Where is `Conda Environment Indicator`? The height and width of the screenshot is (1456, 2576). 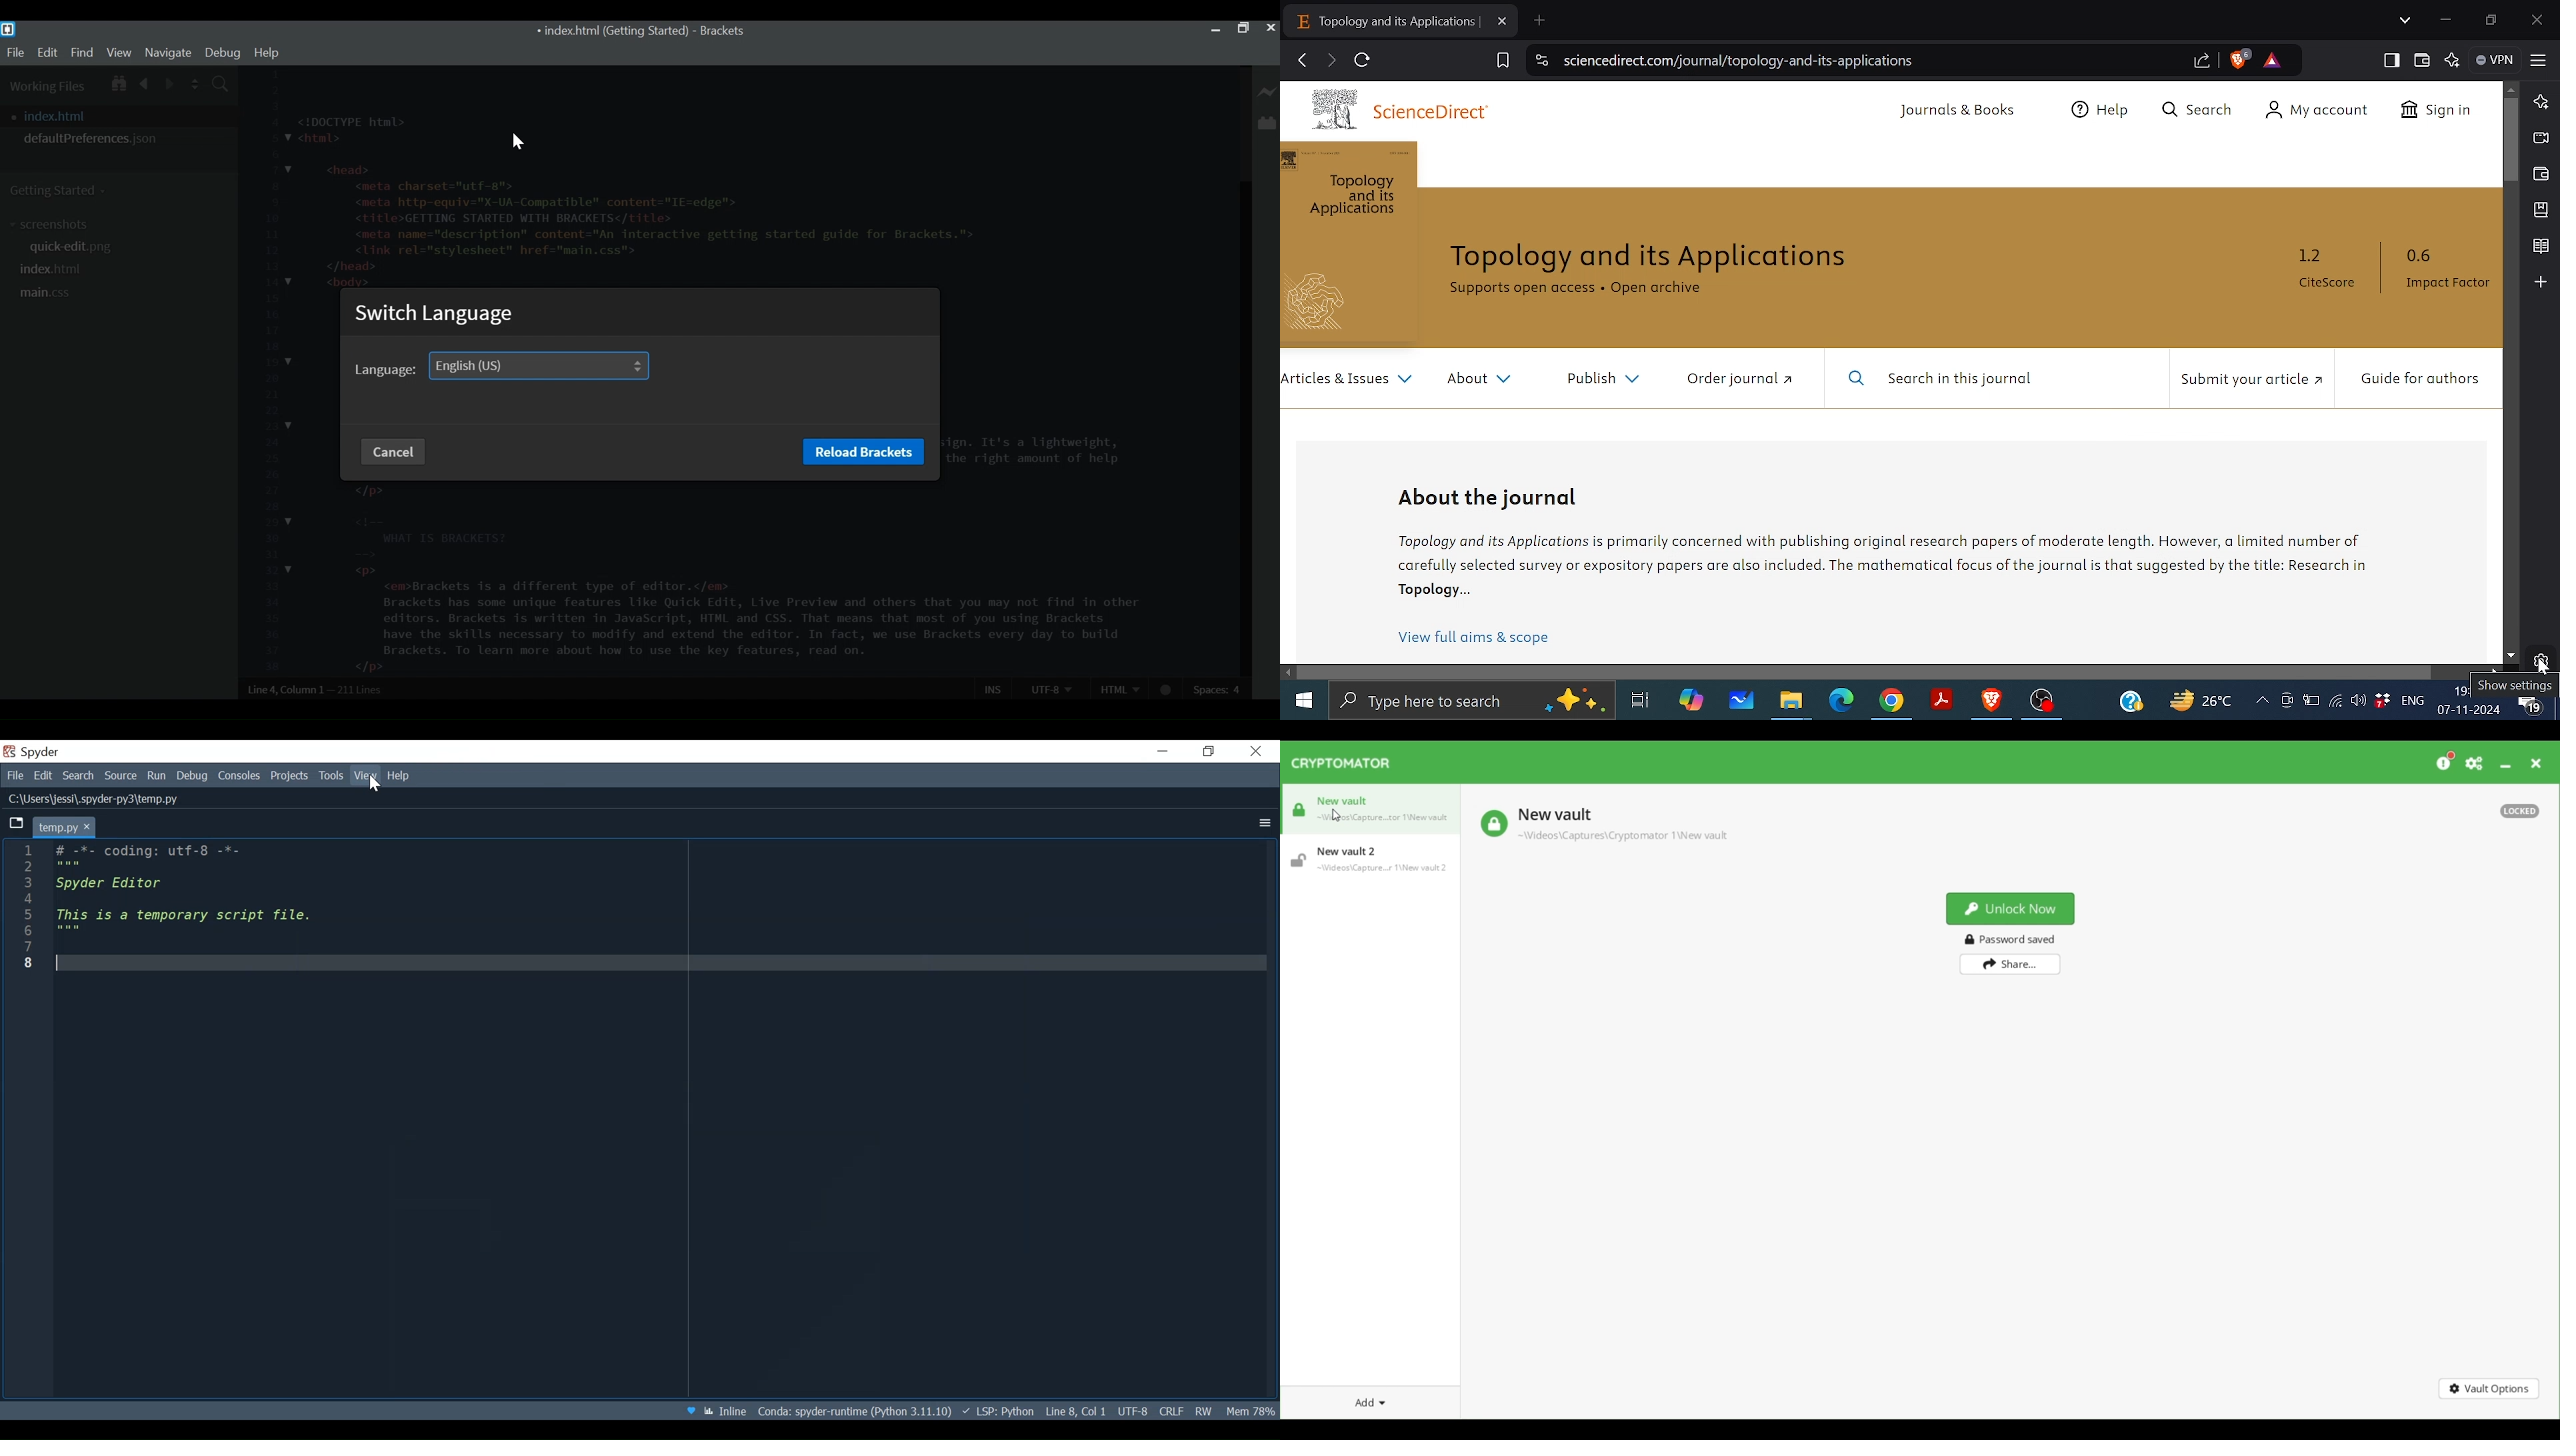
Conda Environment Indicator is located at coordinates (853, 1410).